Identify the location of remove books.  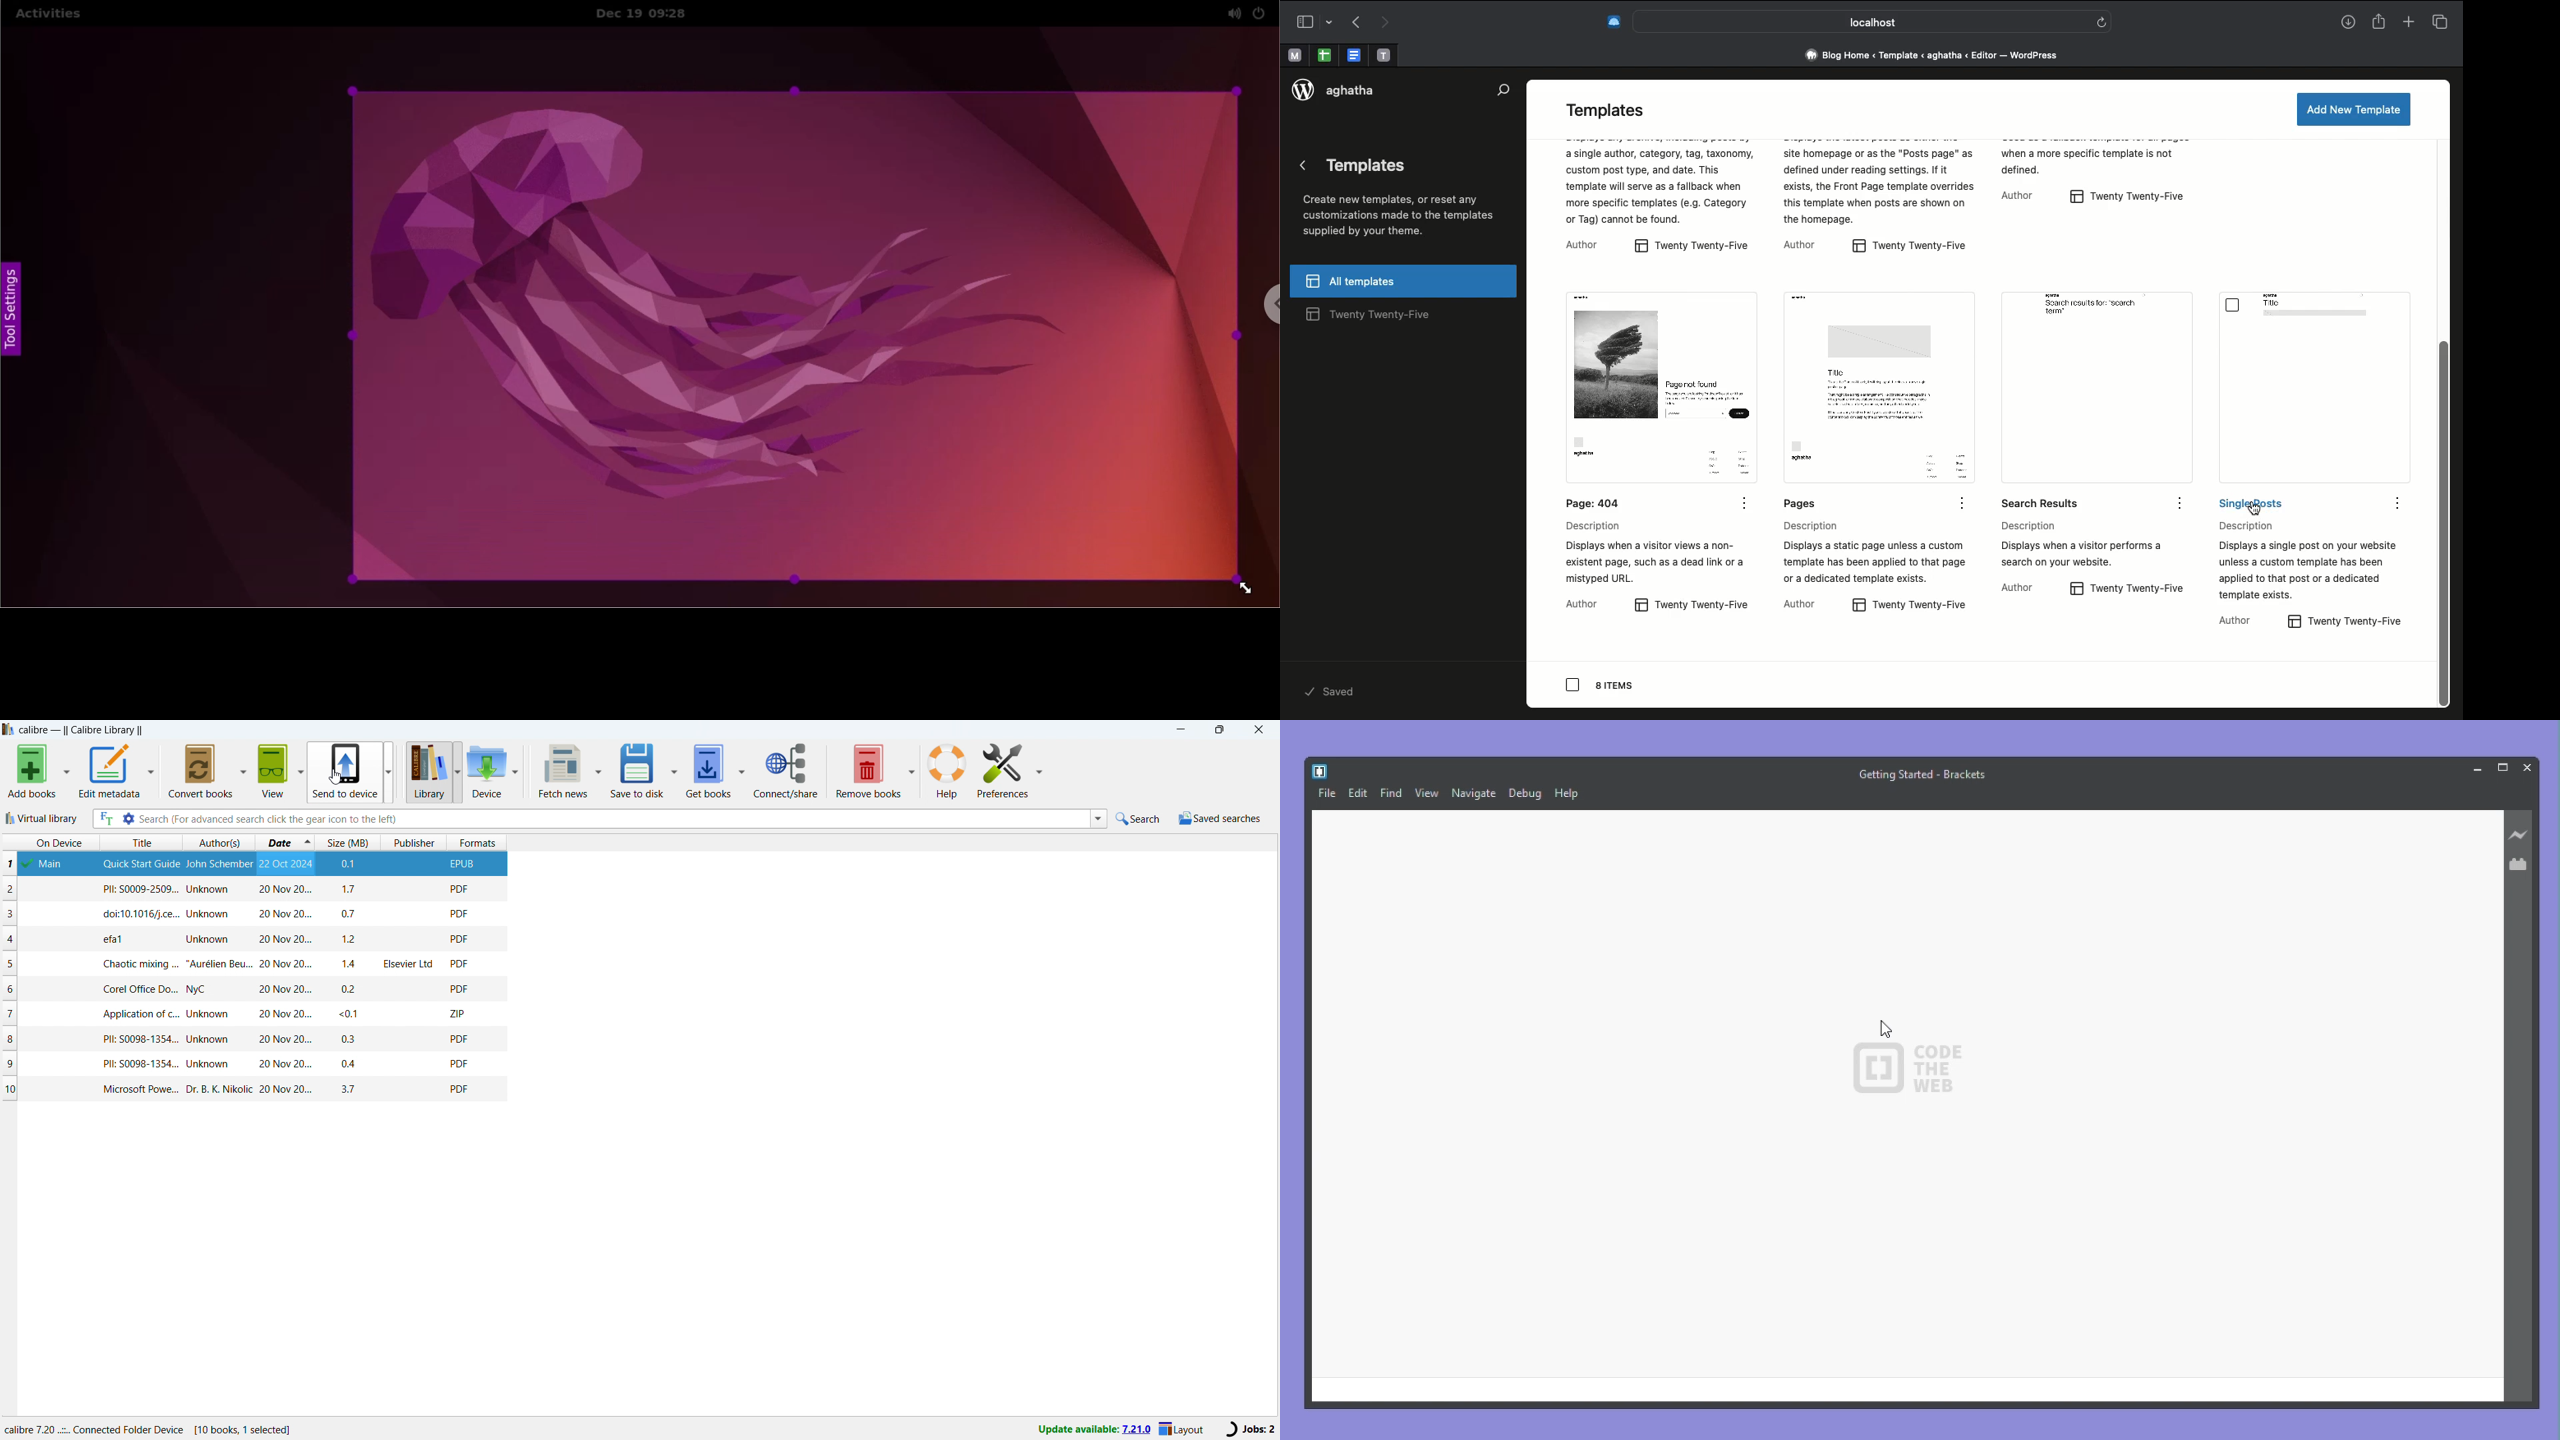
(869, 771).